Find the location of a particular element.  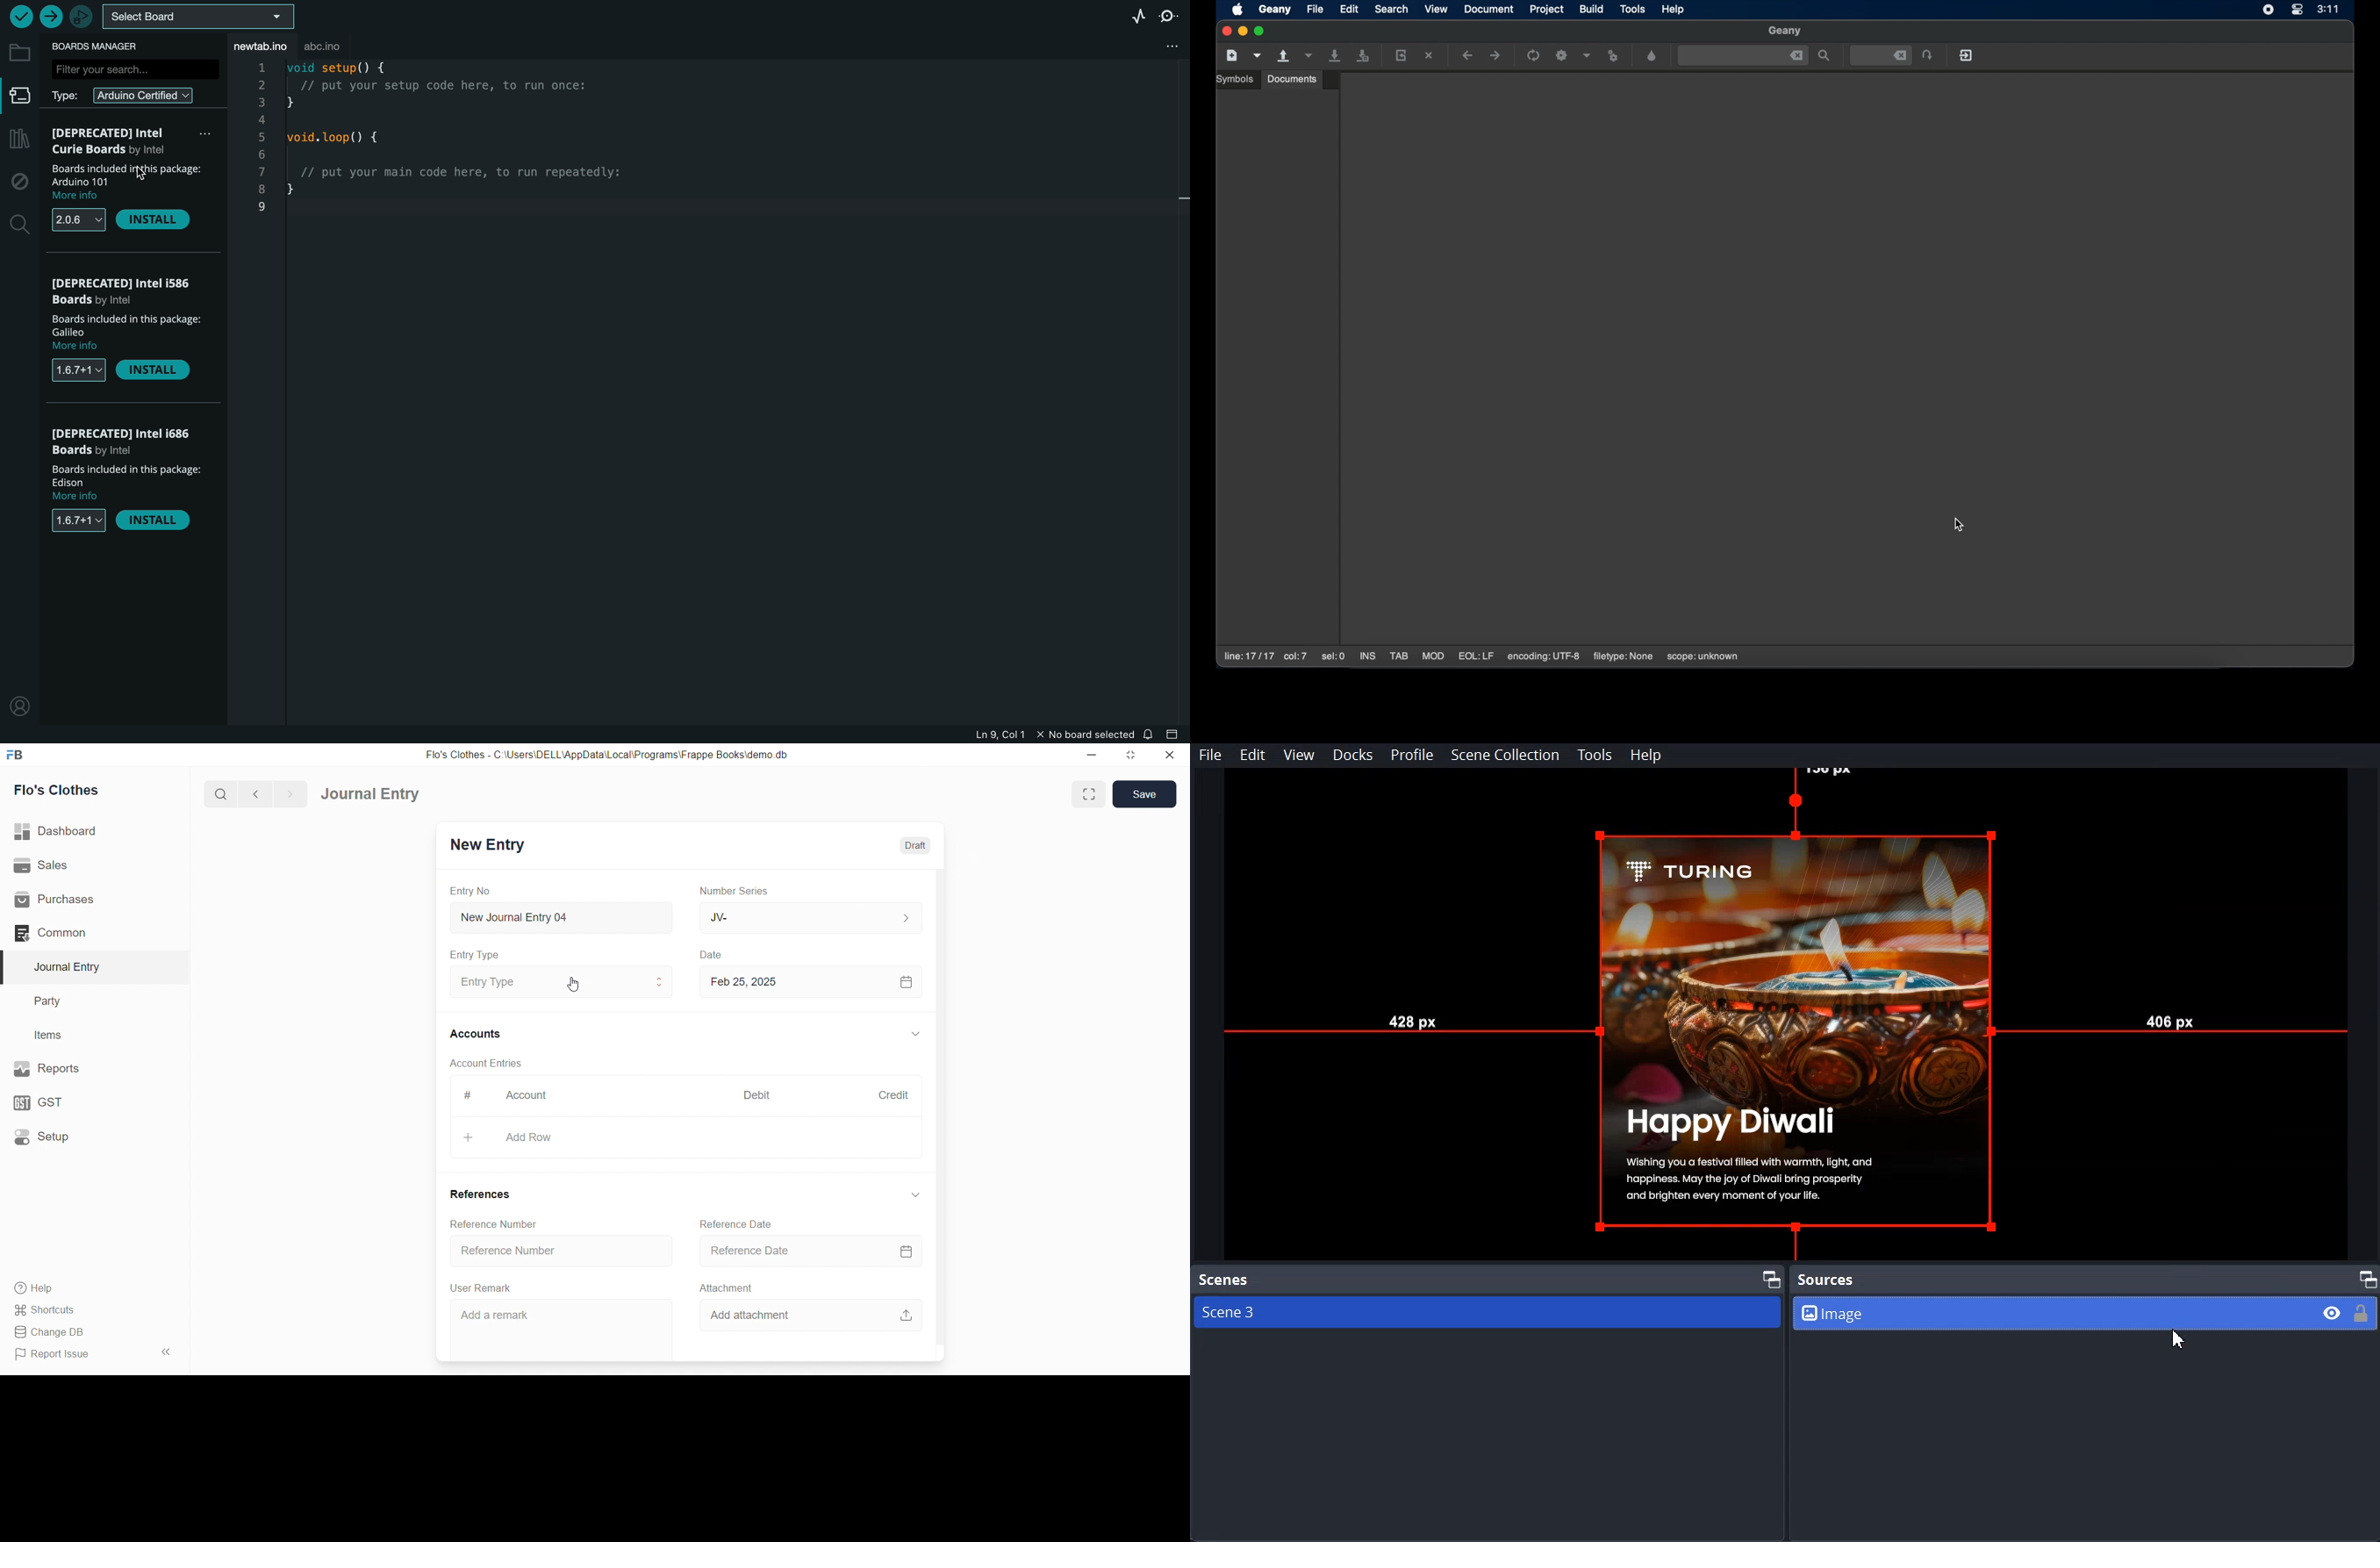

JV- is located at coordinates (808, 917).